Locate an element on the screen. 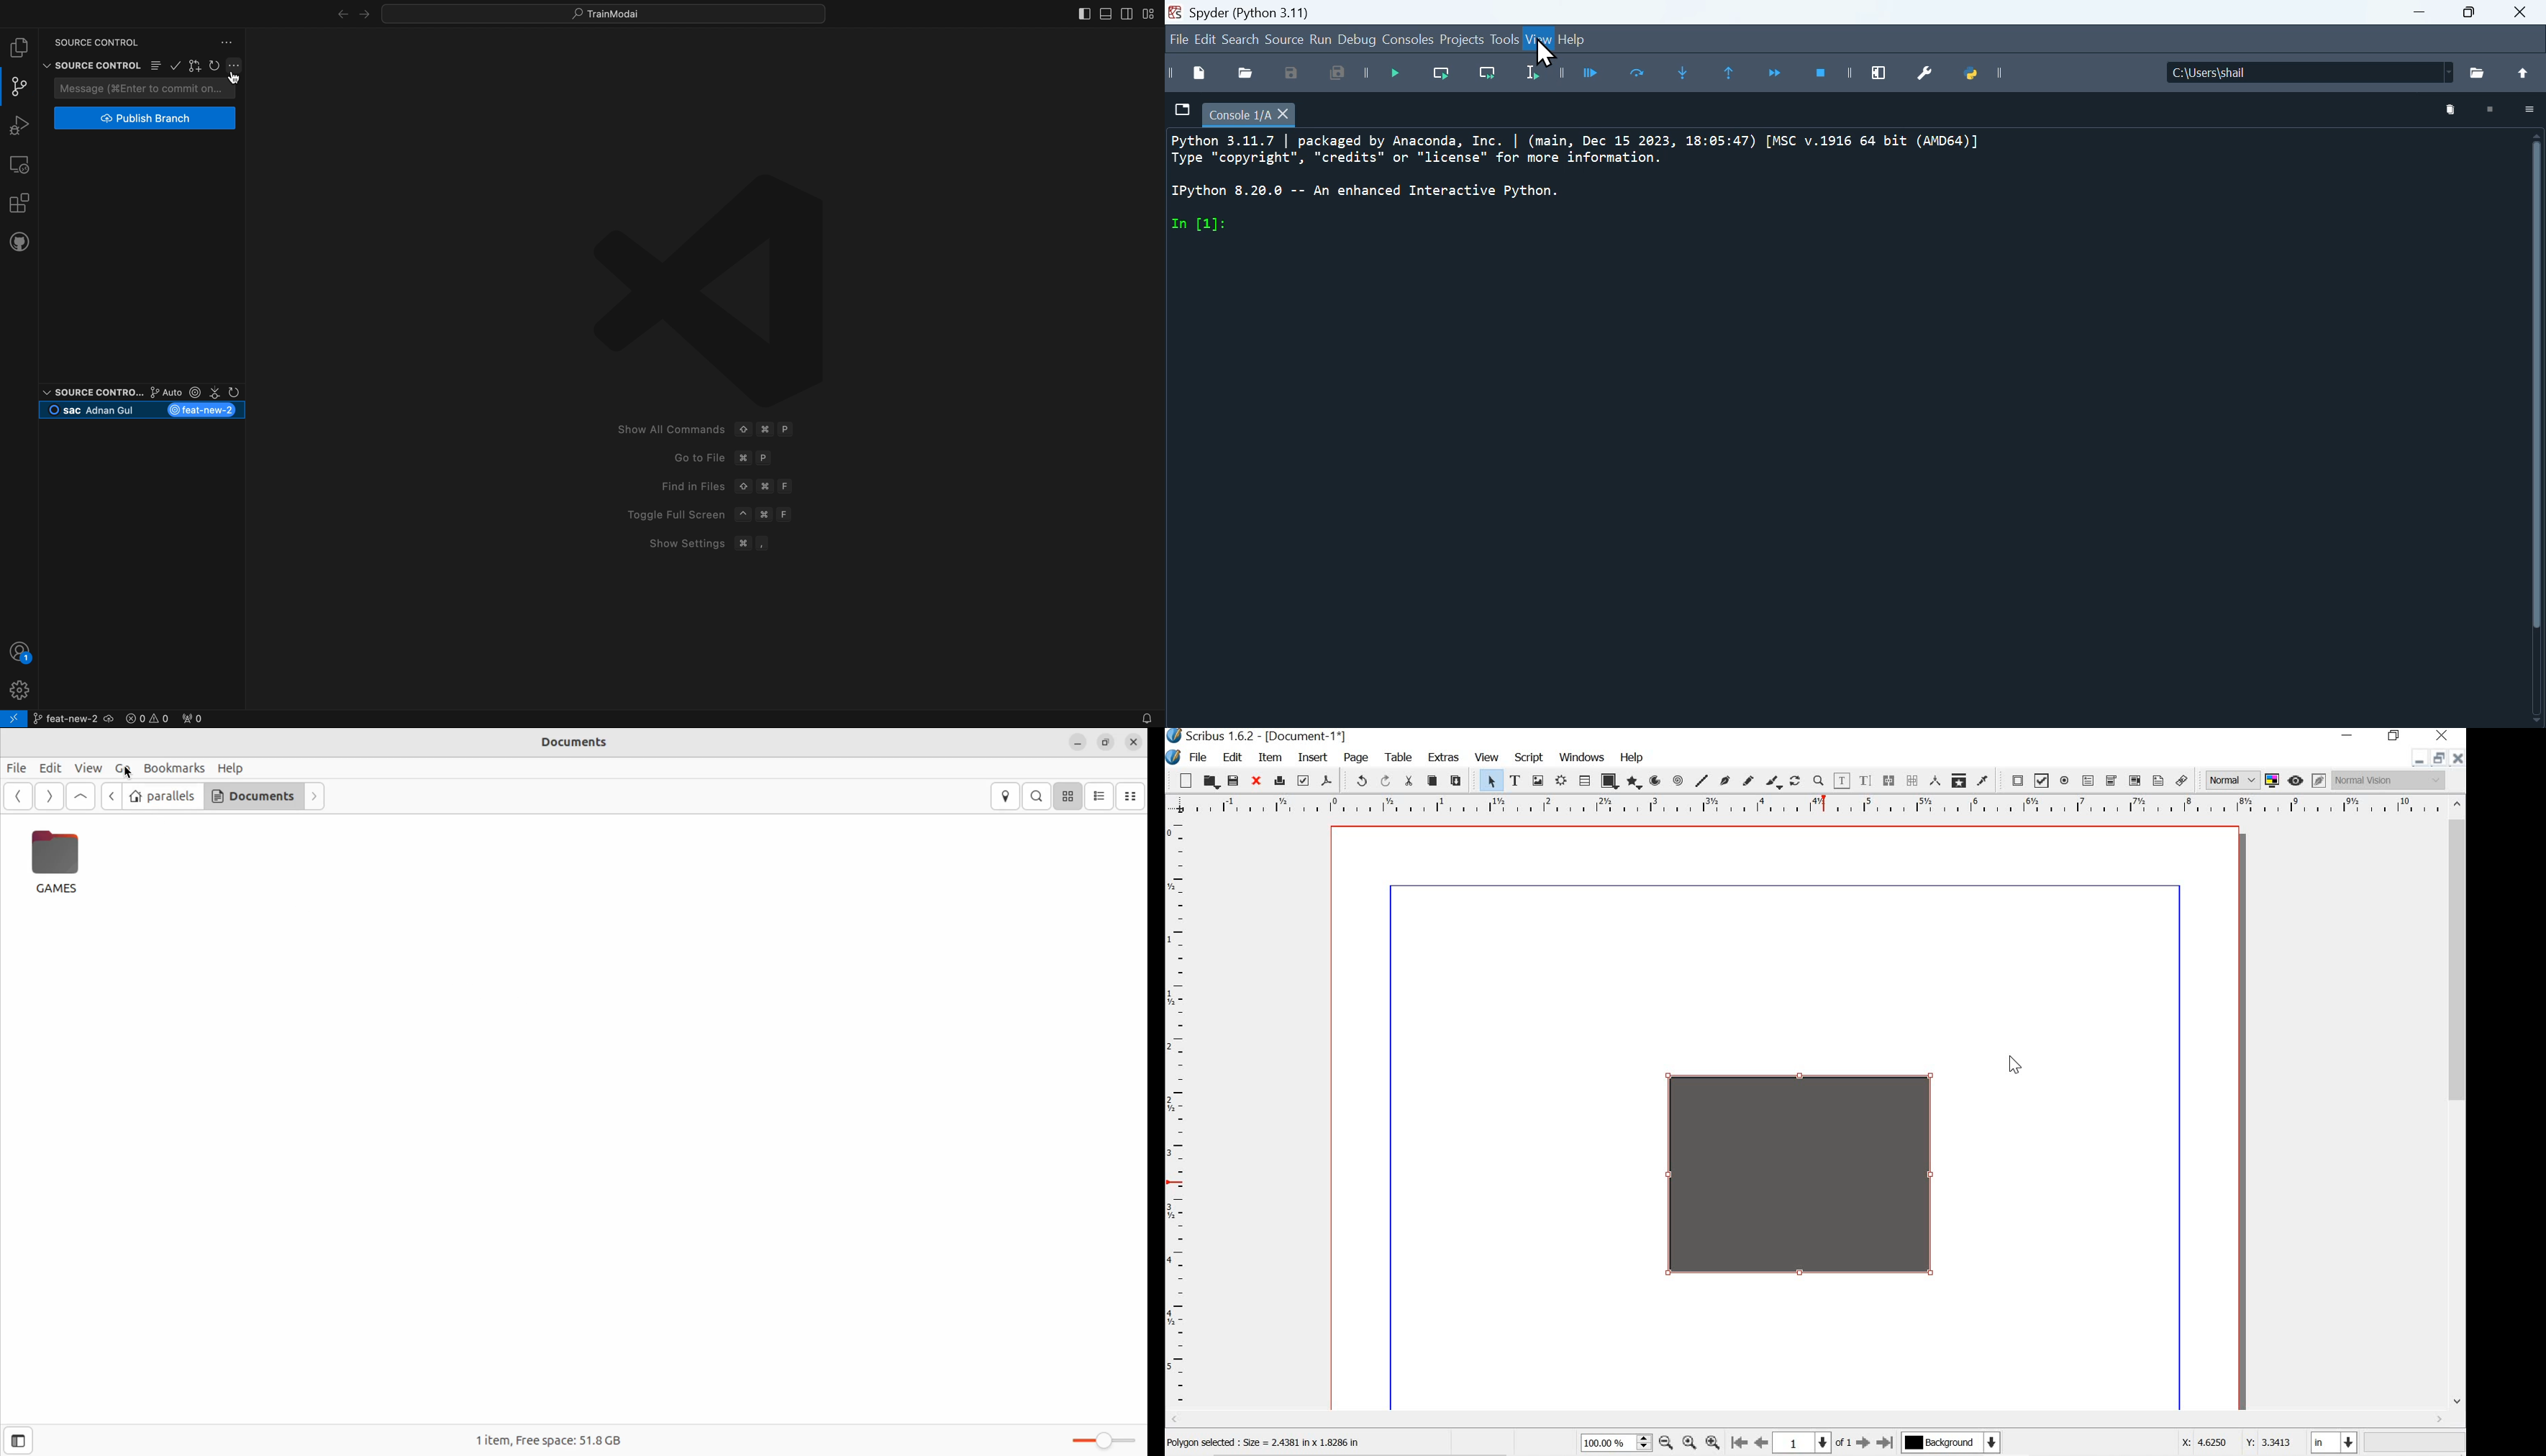  Name of the file is located at coordinates (2356, 70).